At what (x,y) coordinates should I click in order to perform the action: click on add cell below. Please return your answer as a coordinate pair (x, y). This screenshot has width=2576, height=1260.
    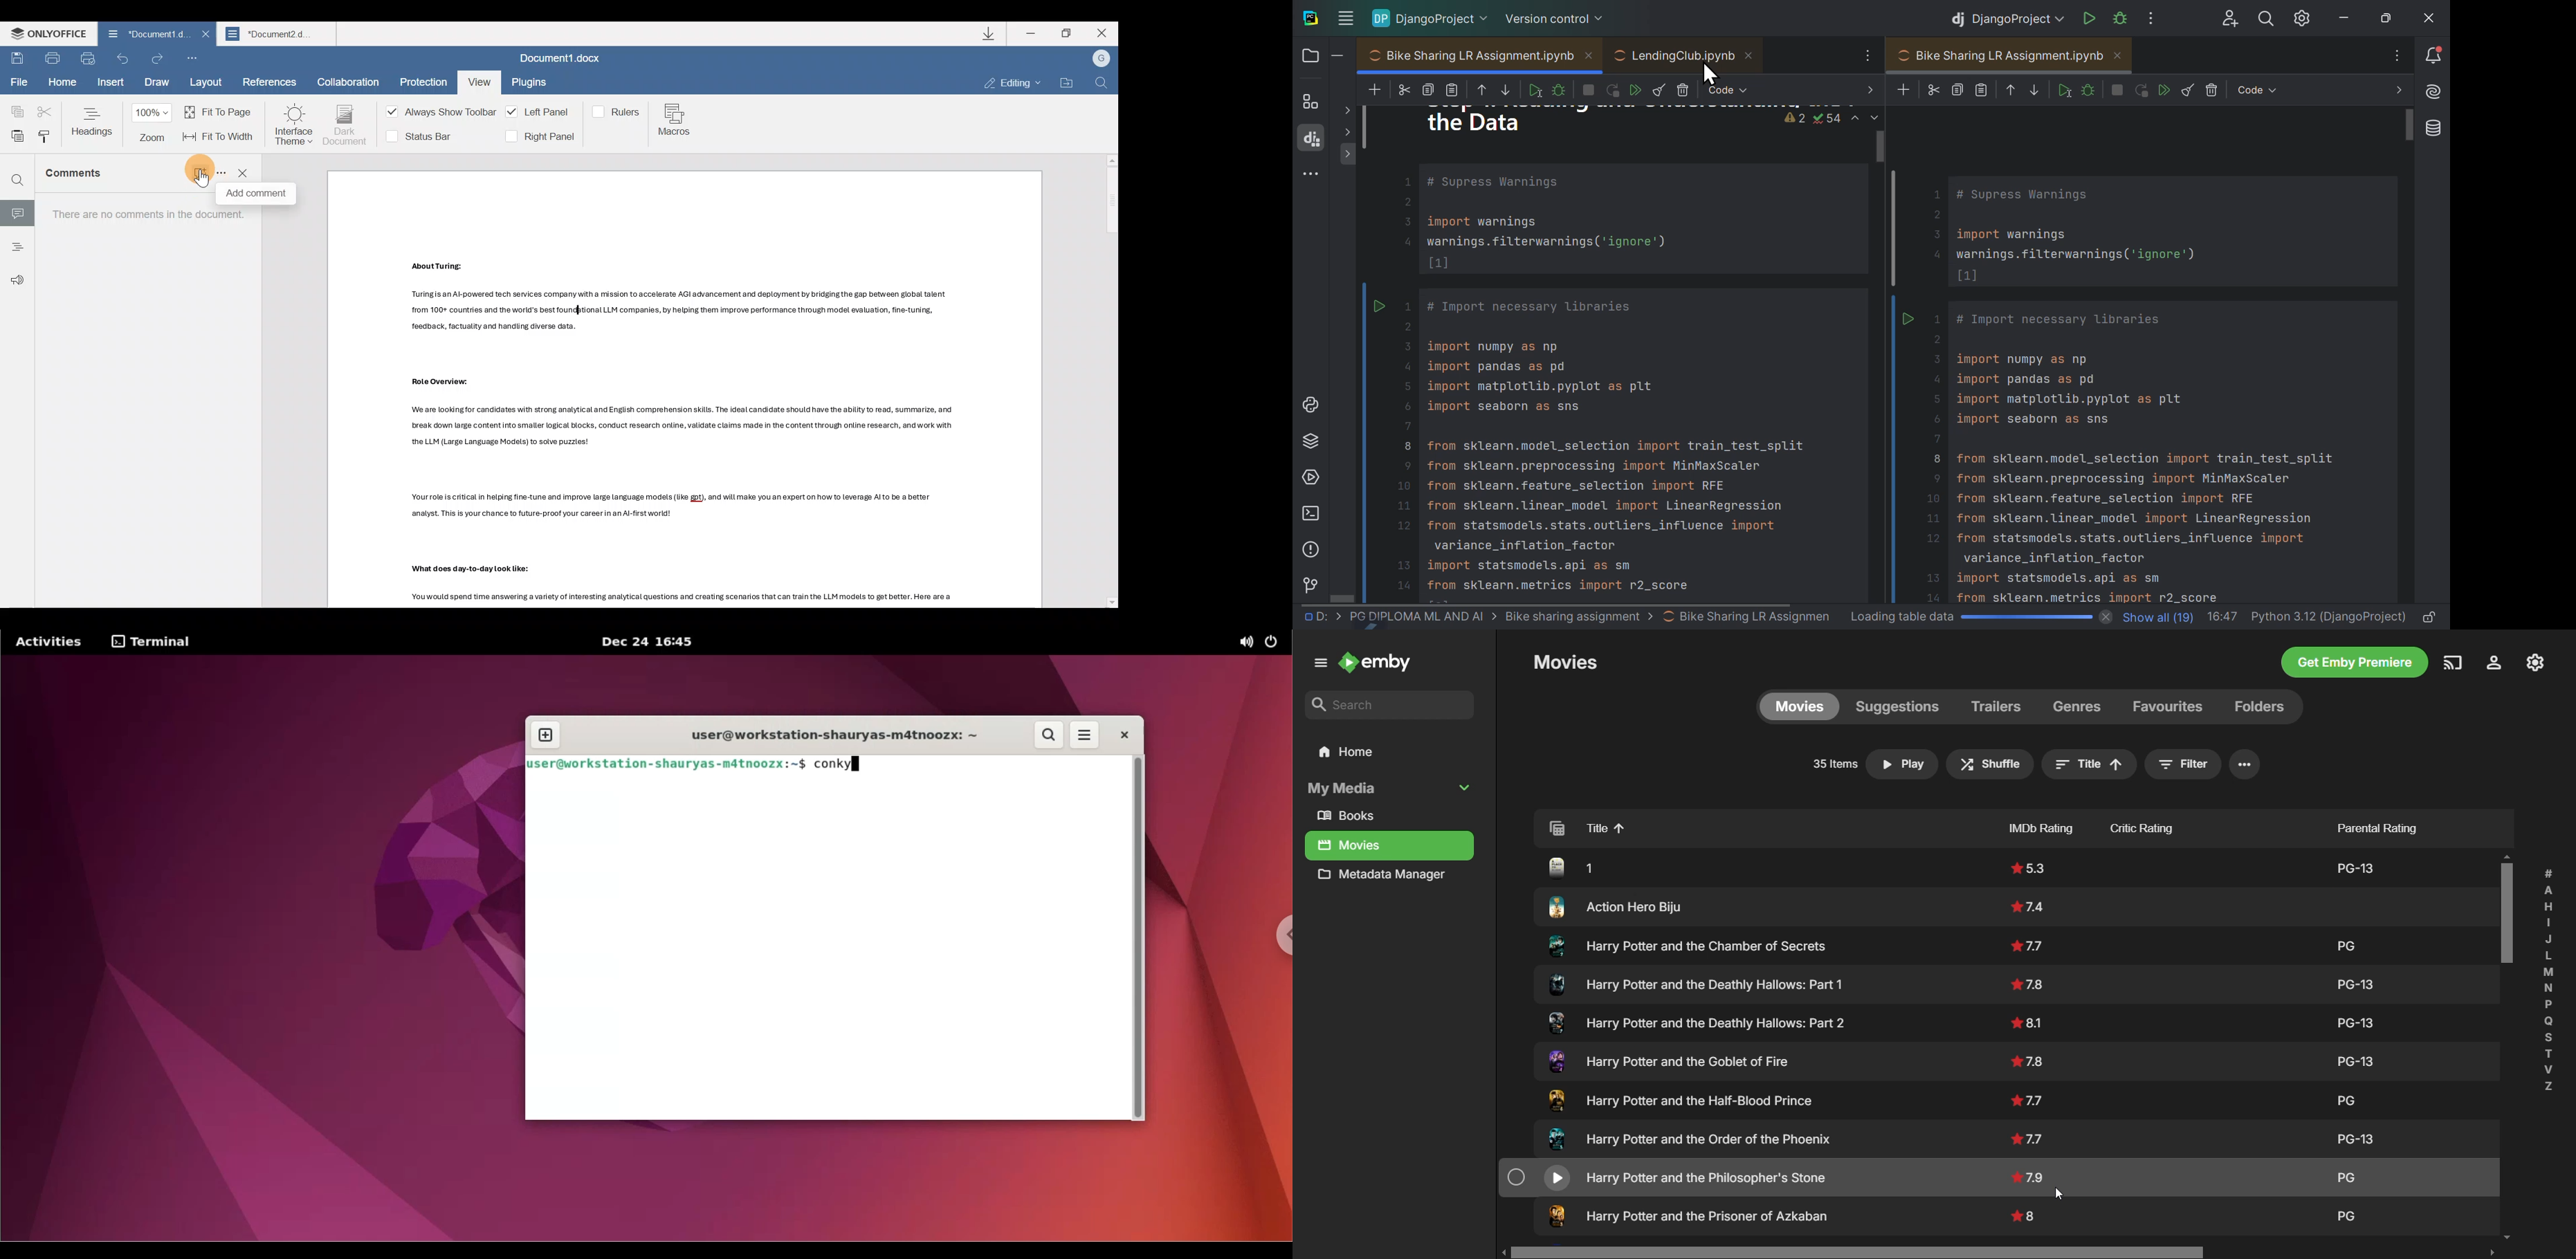
    Looking at the image, I should click on (1373, 90).